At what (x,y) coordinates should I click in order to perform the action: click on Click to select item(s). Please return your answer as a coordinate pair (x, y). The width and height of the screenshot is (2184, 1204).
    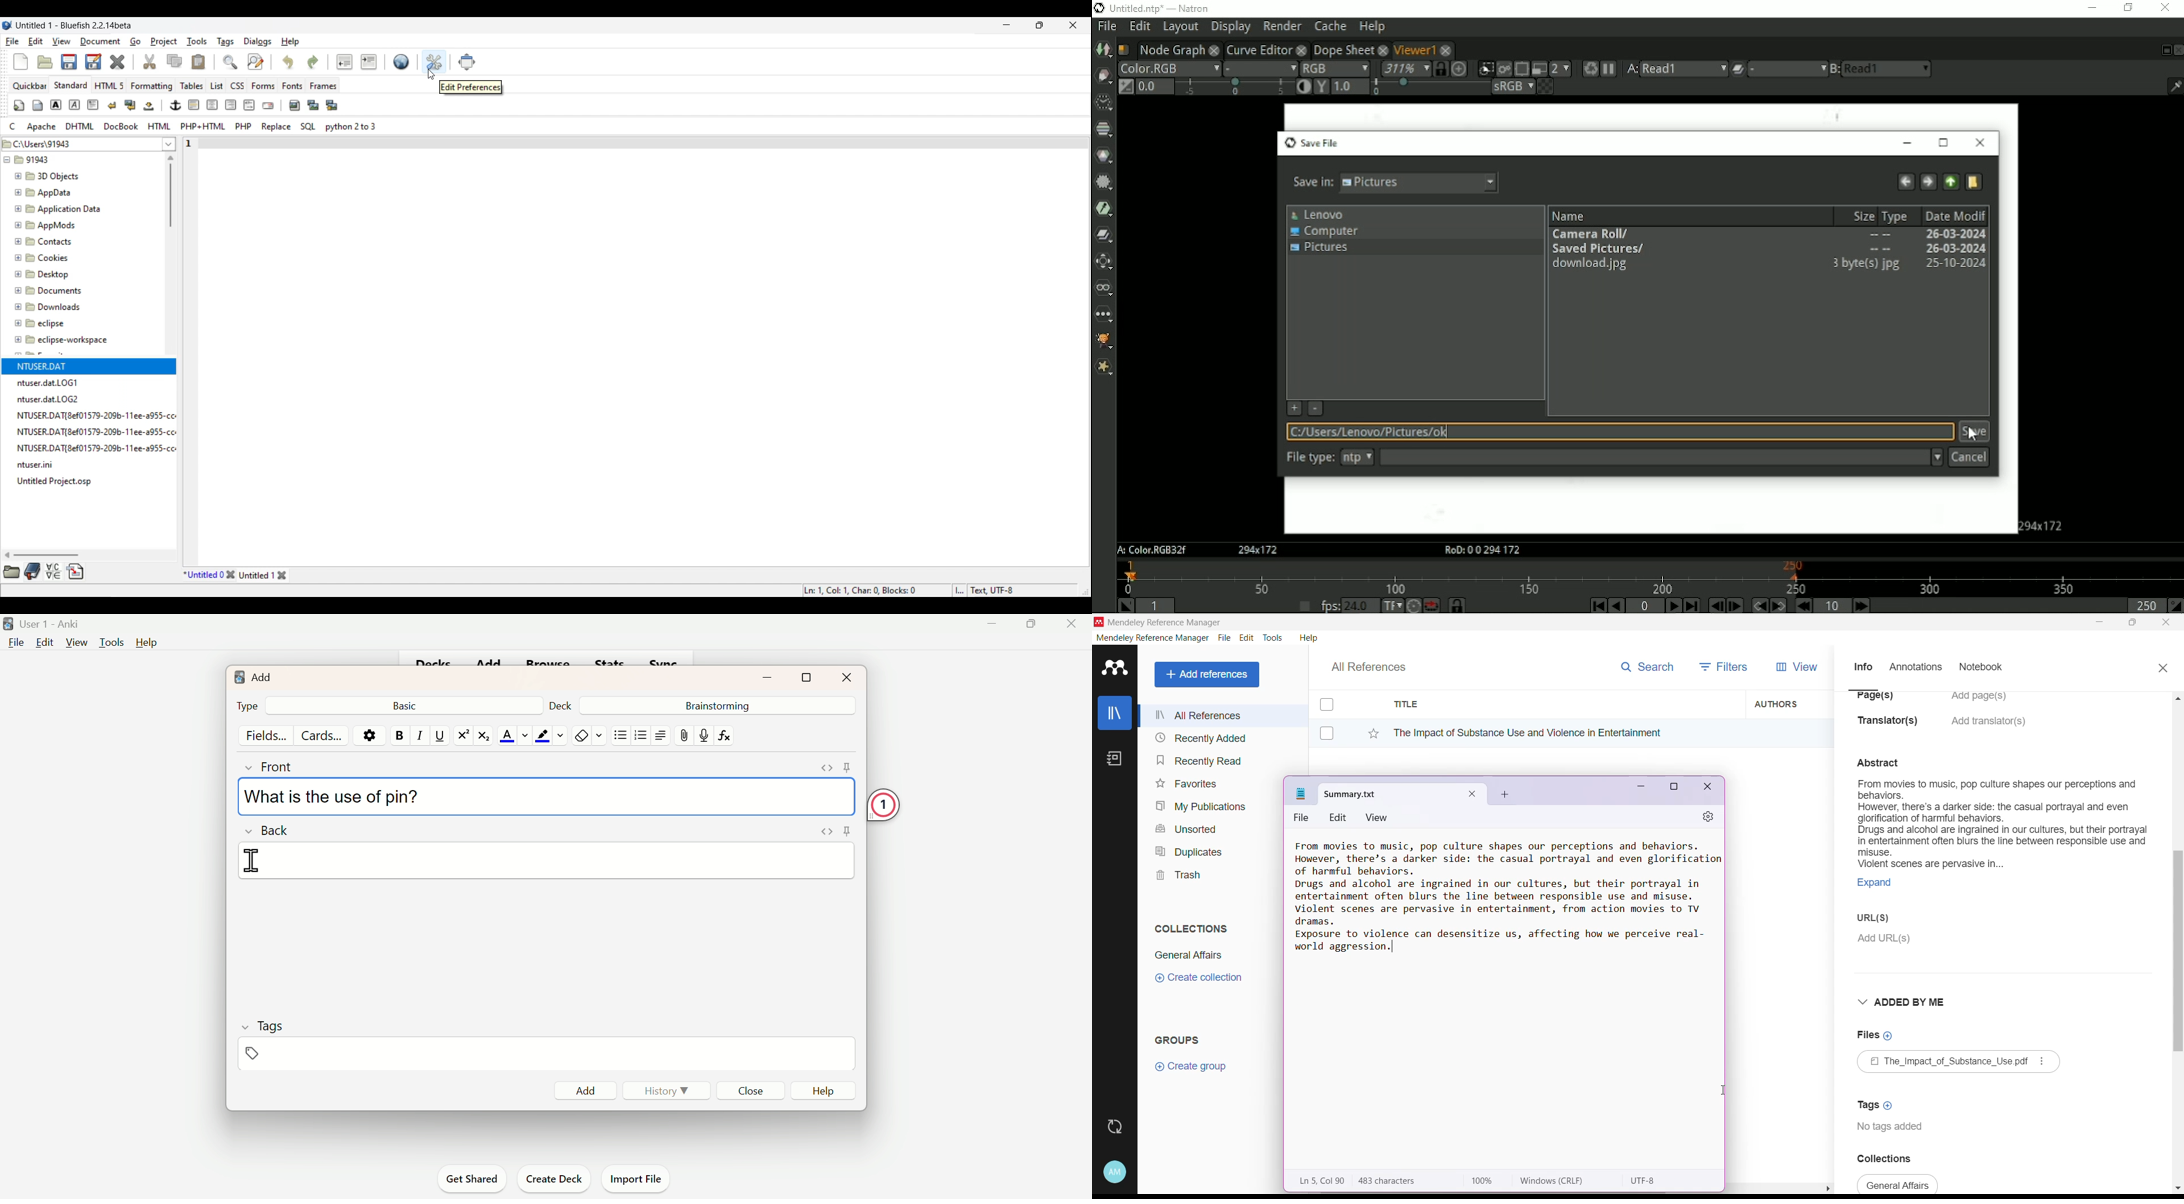
    Looking at the image, I should click on (1333, 718).